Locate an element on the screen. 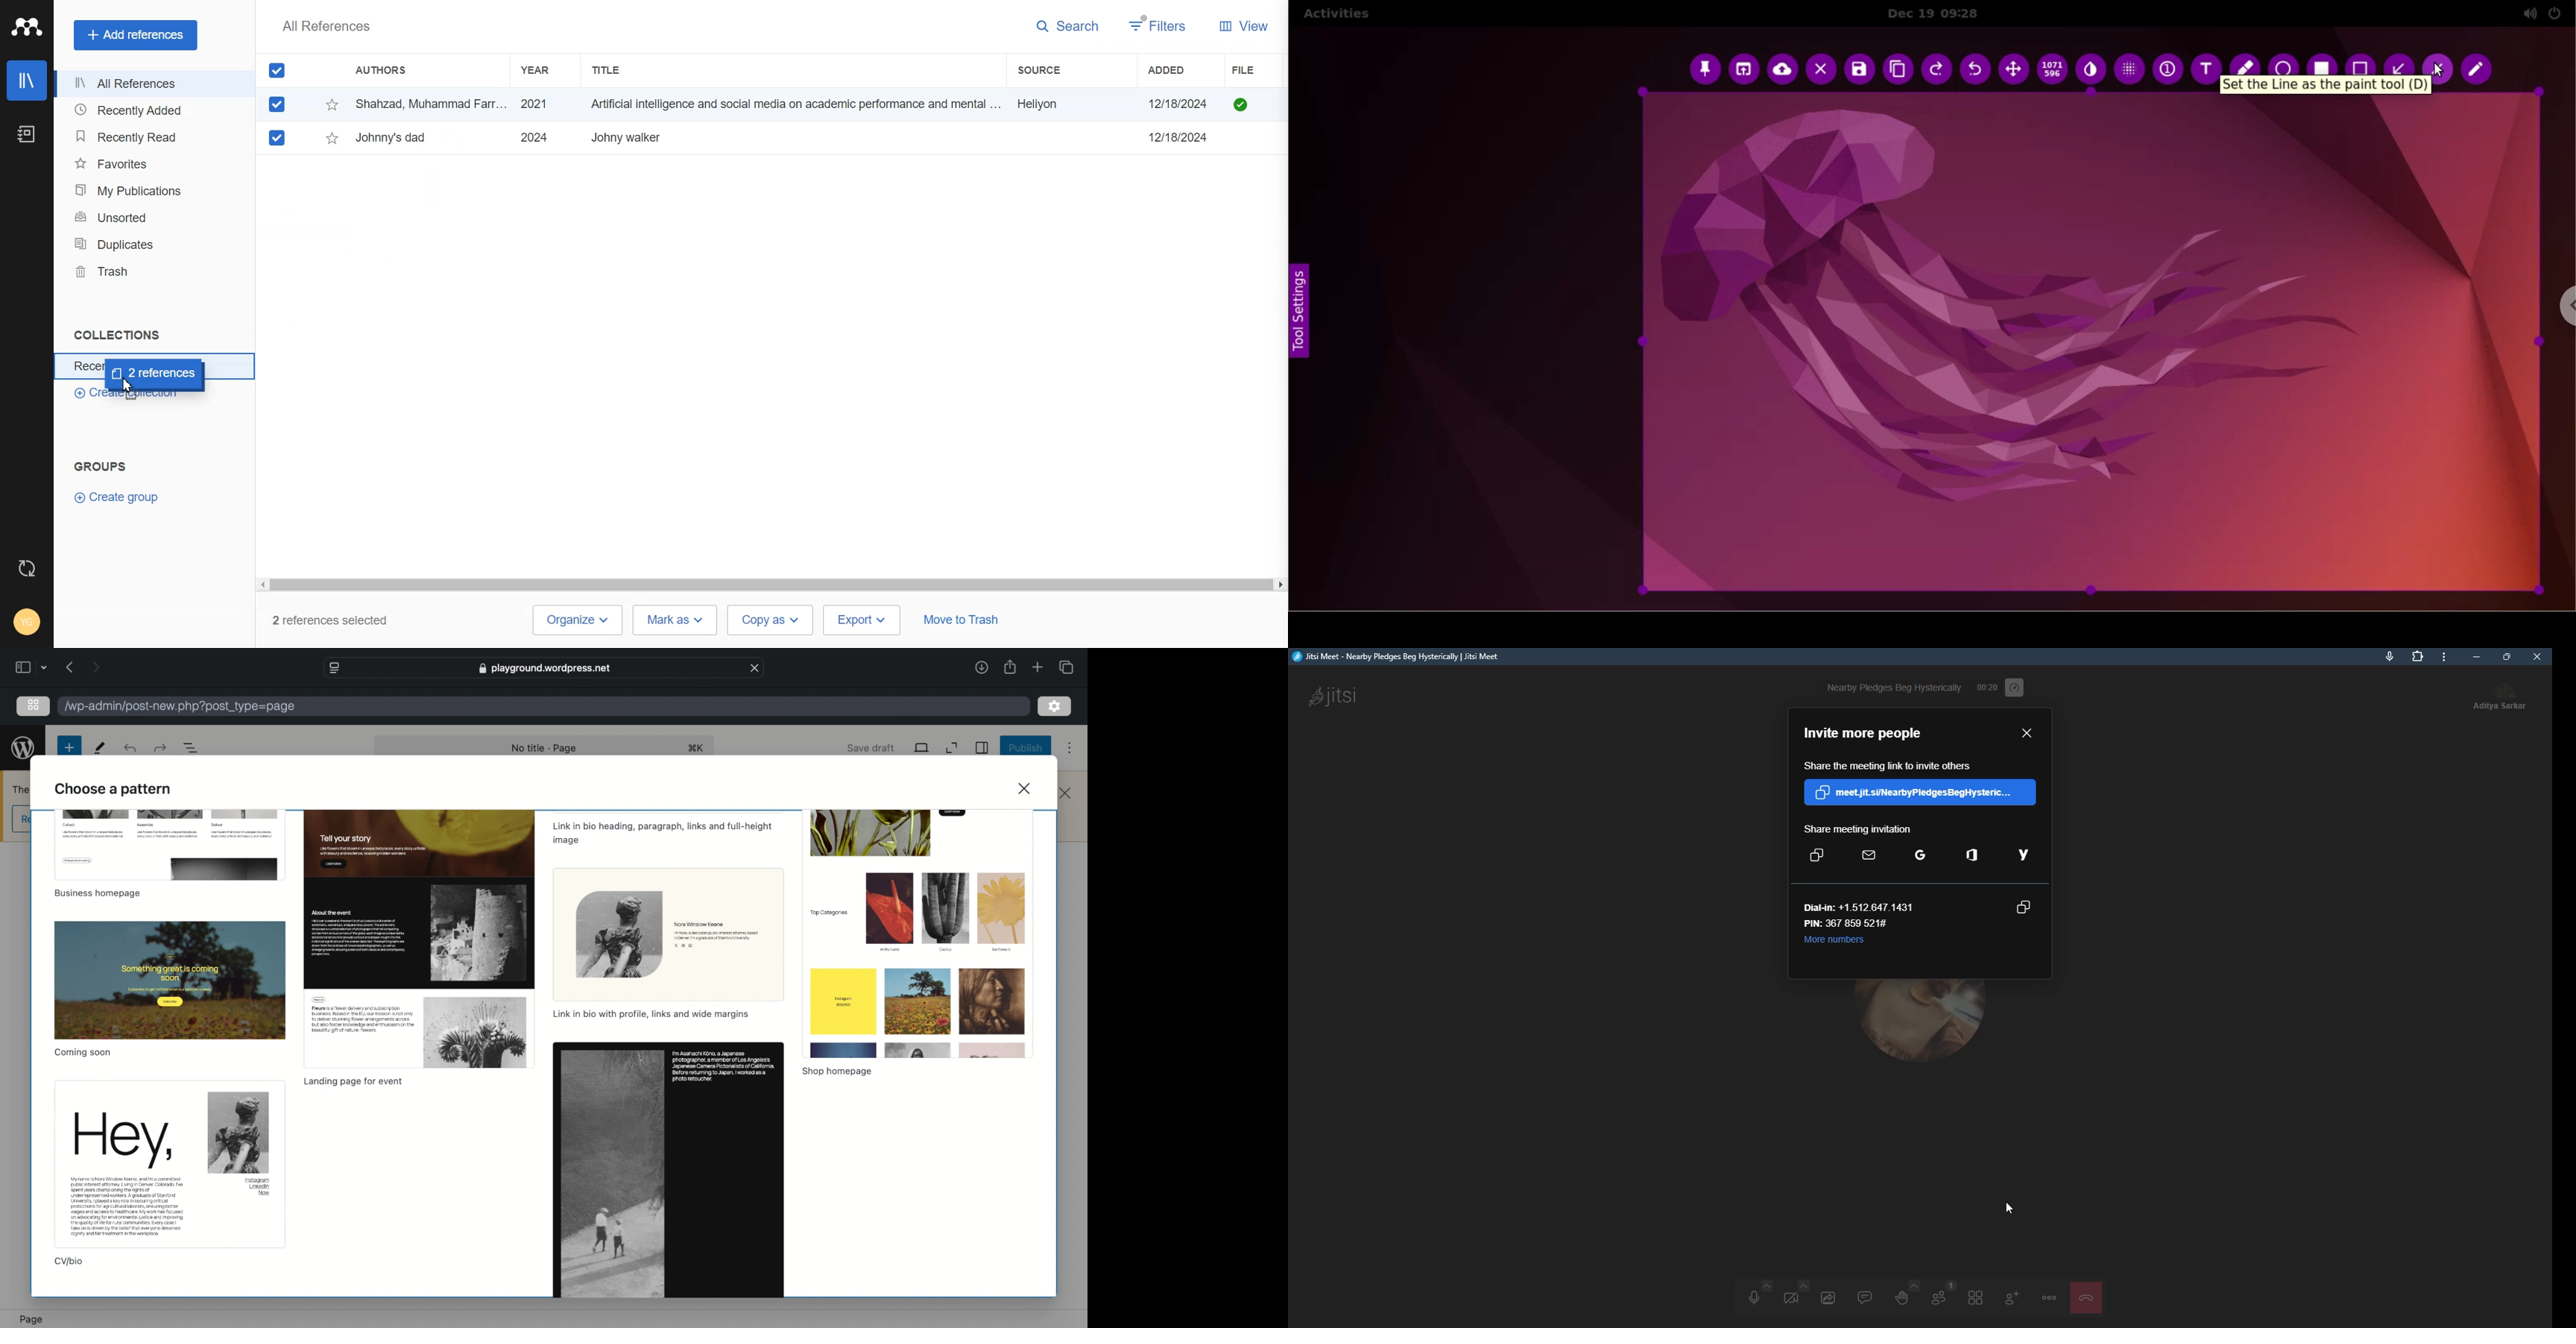 The image size is (2576, 1344). scroll left is located at coordinates (262, 585).